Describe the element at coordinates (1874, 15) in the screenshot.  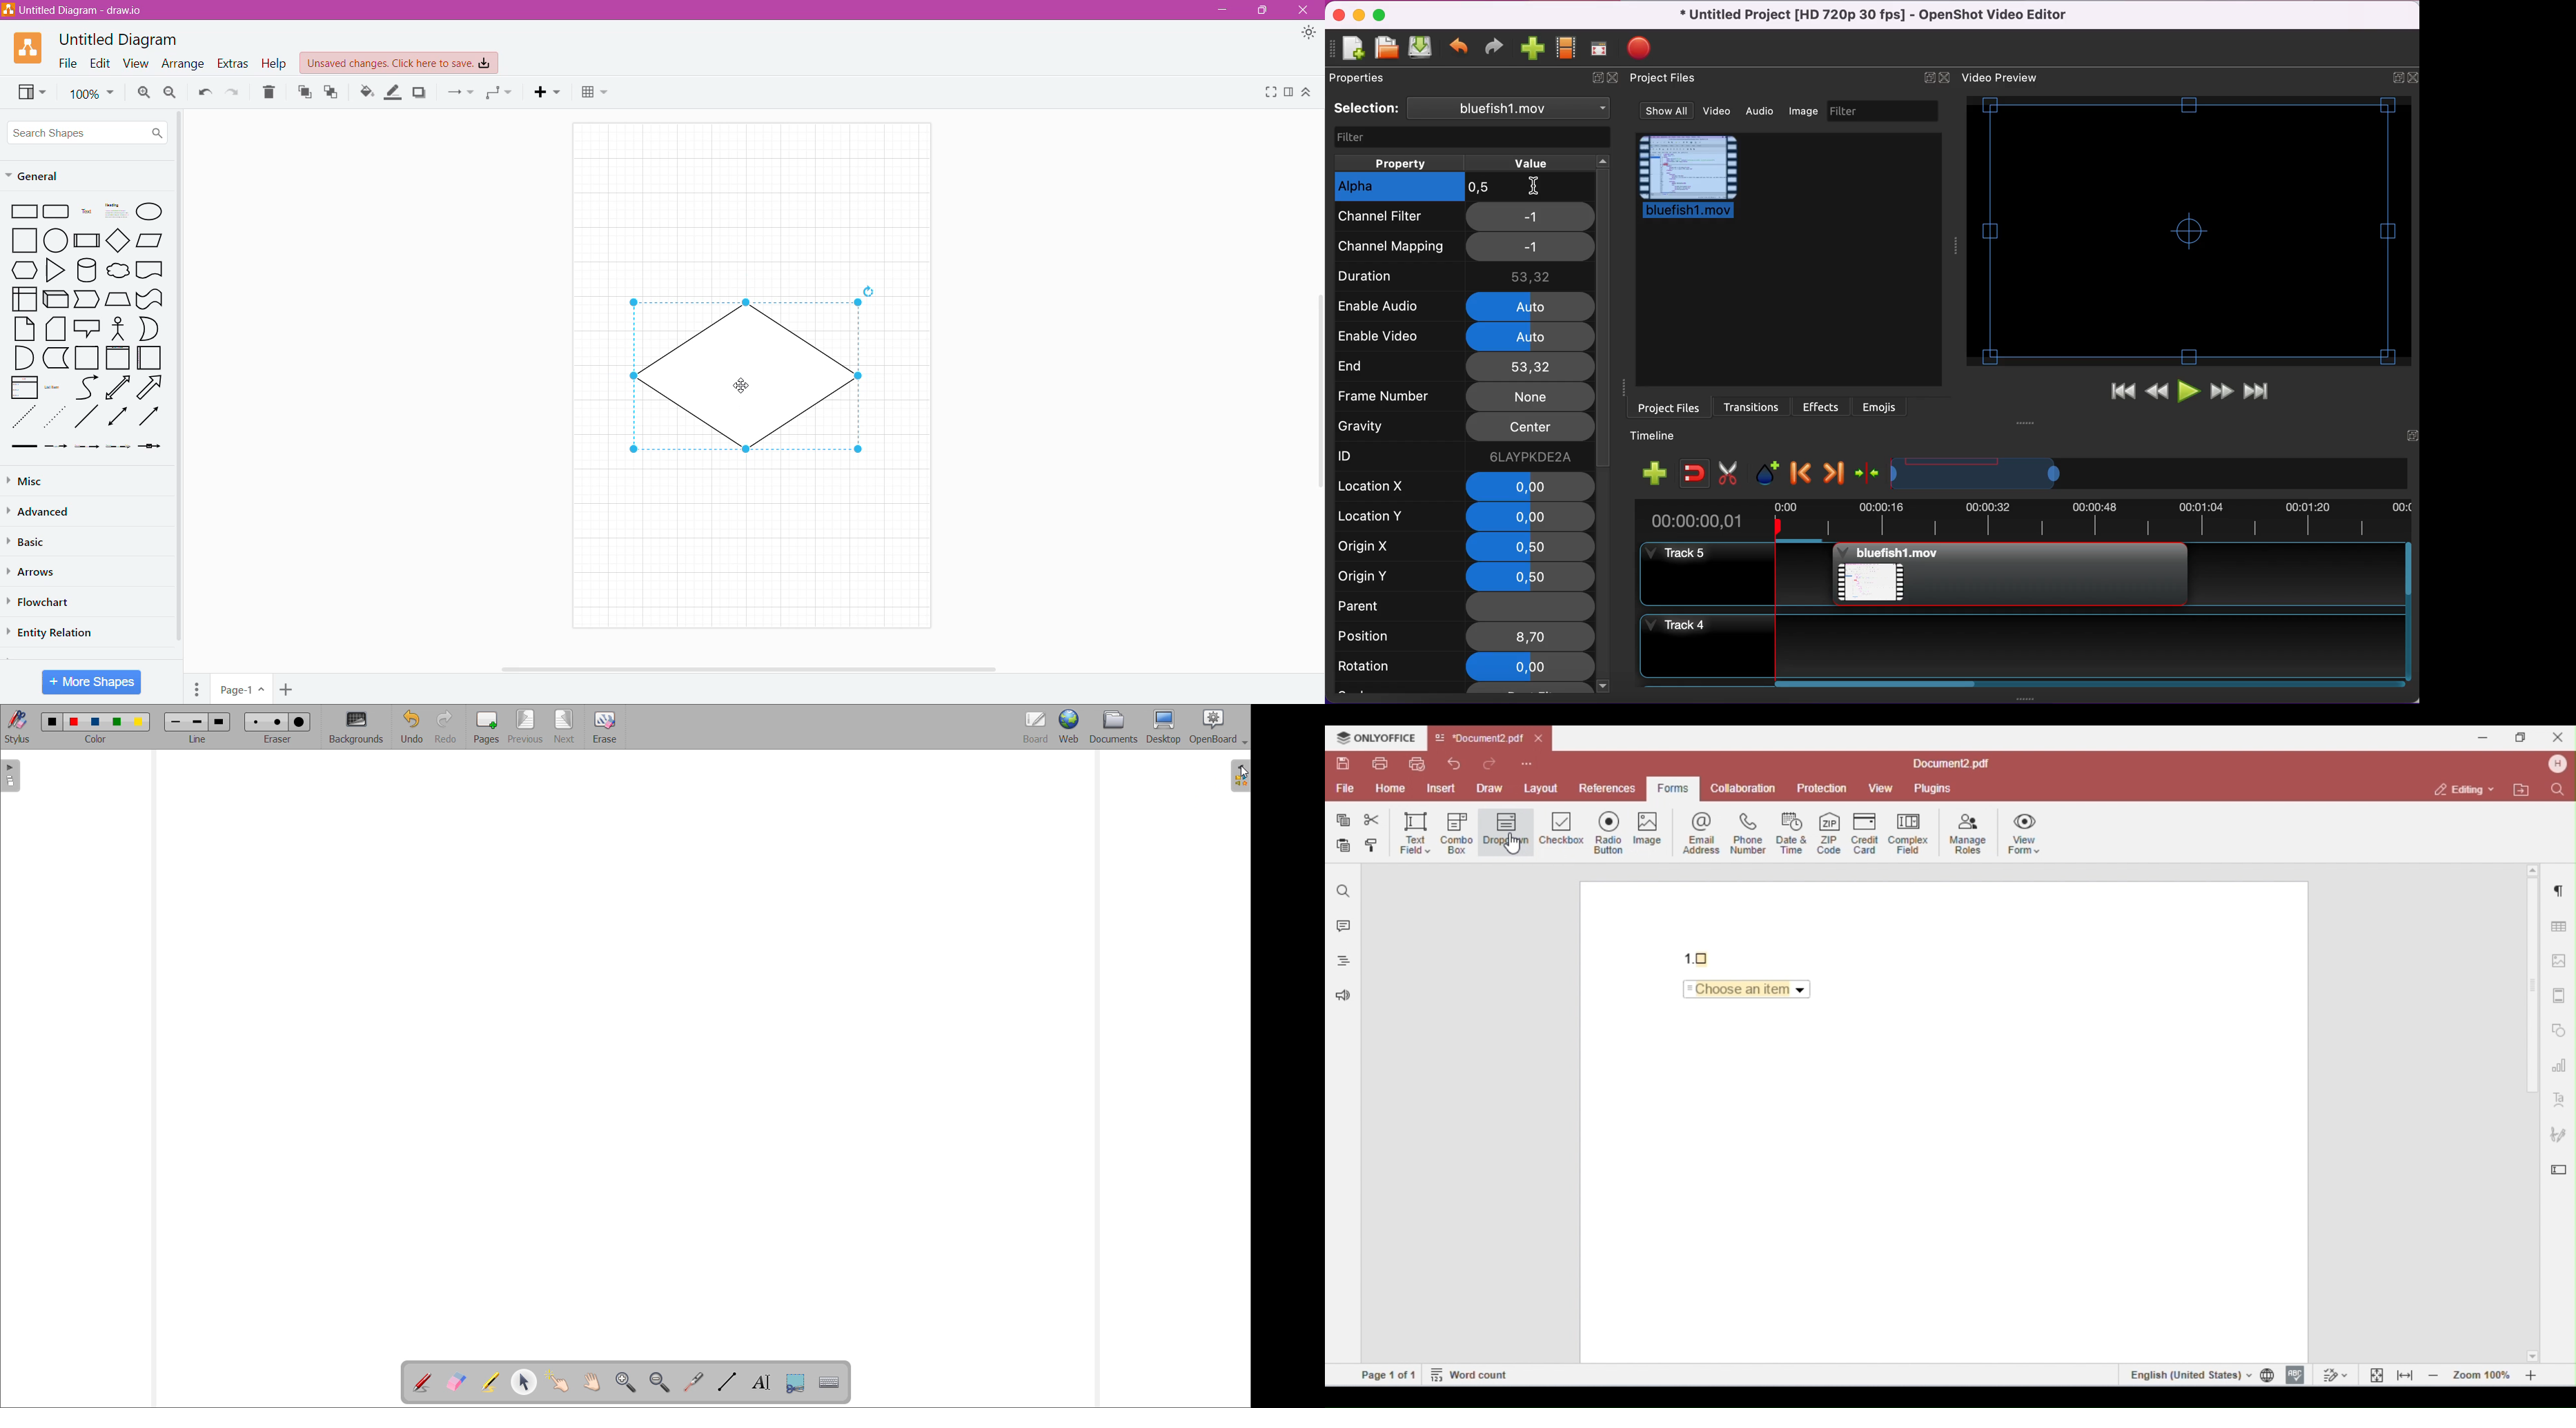
I see `title` at that location.